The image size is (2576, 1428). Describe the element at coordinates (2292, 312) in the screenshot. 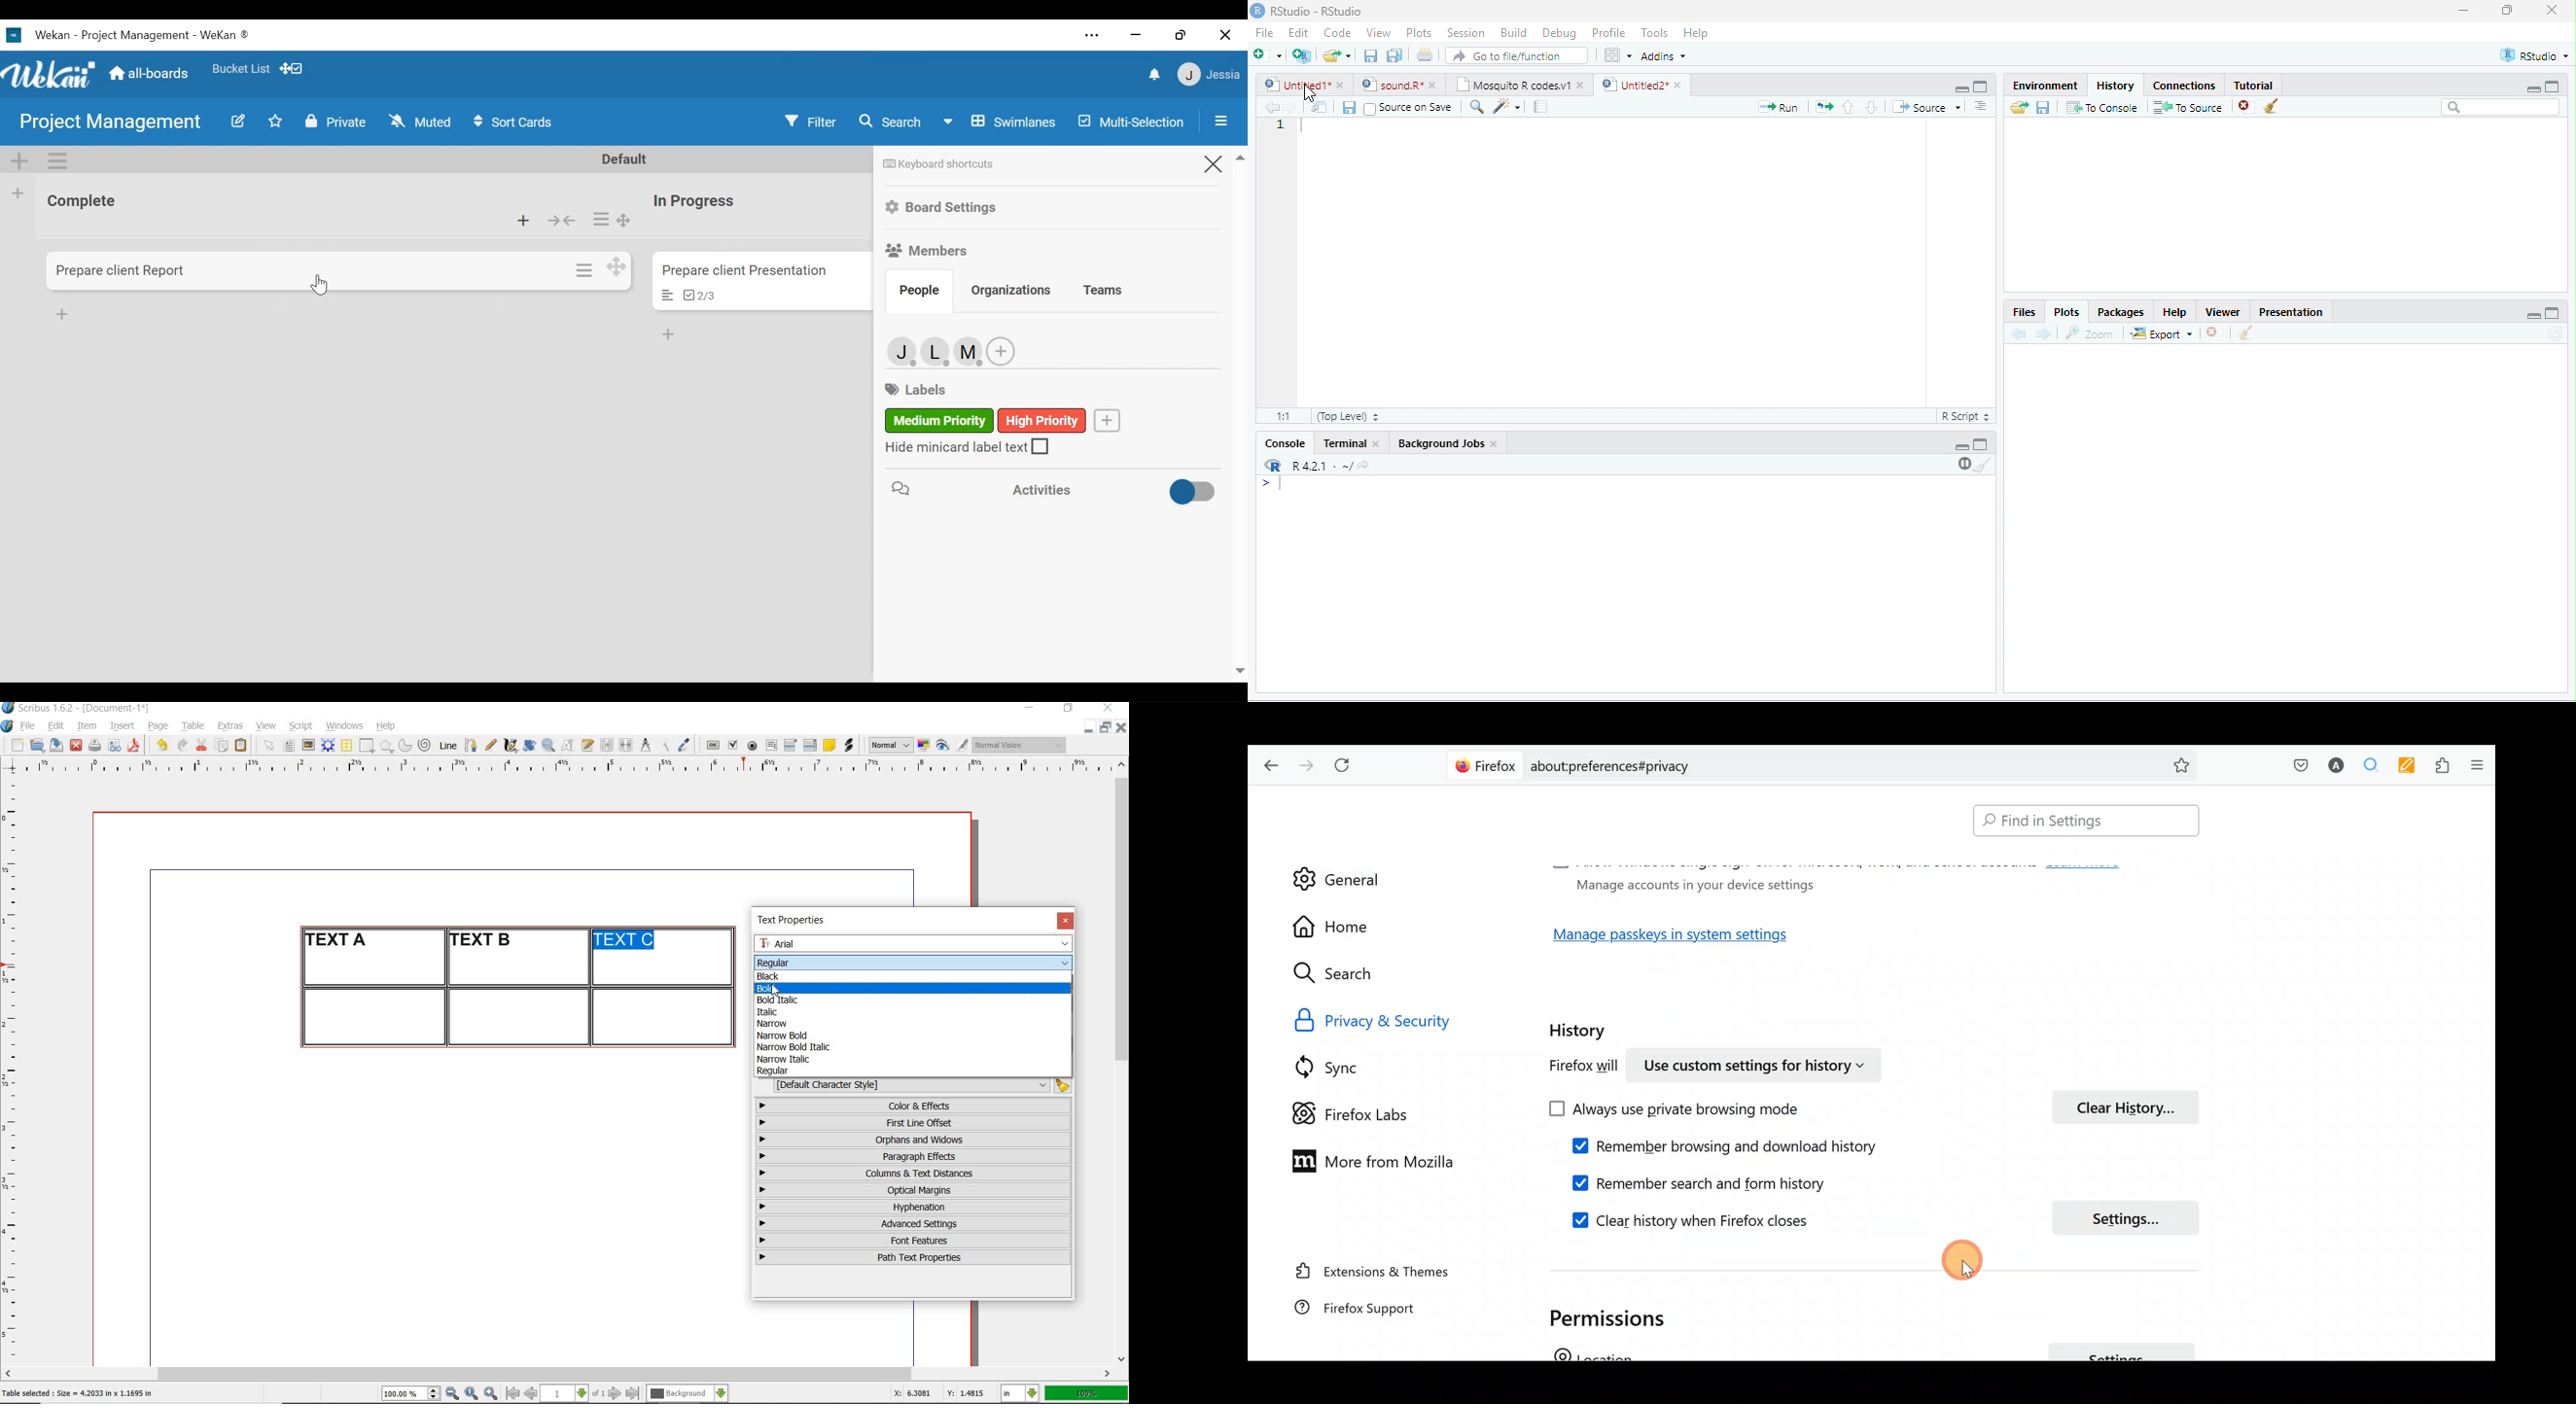

I see `Presentation` at that location.